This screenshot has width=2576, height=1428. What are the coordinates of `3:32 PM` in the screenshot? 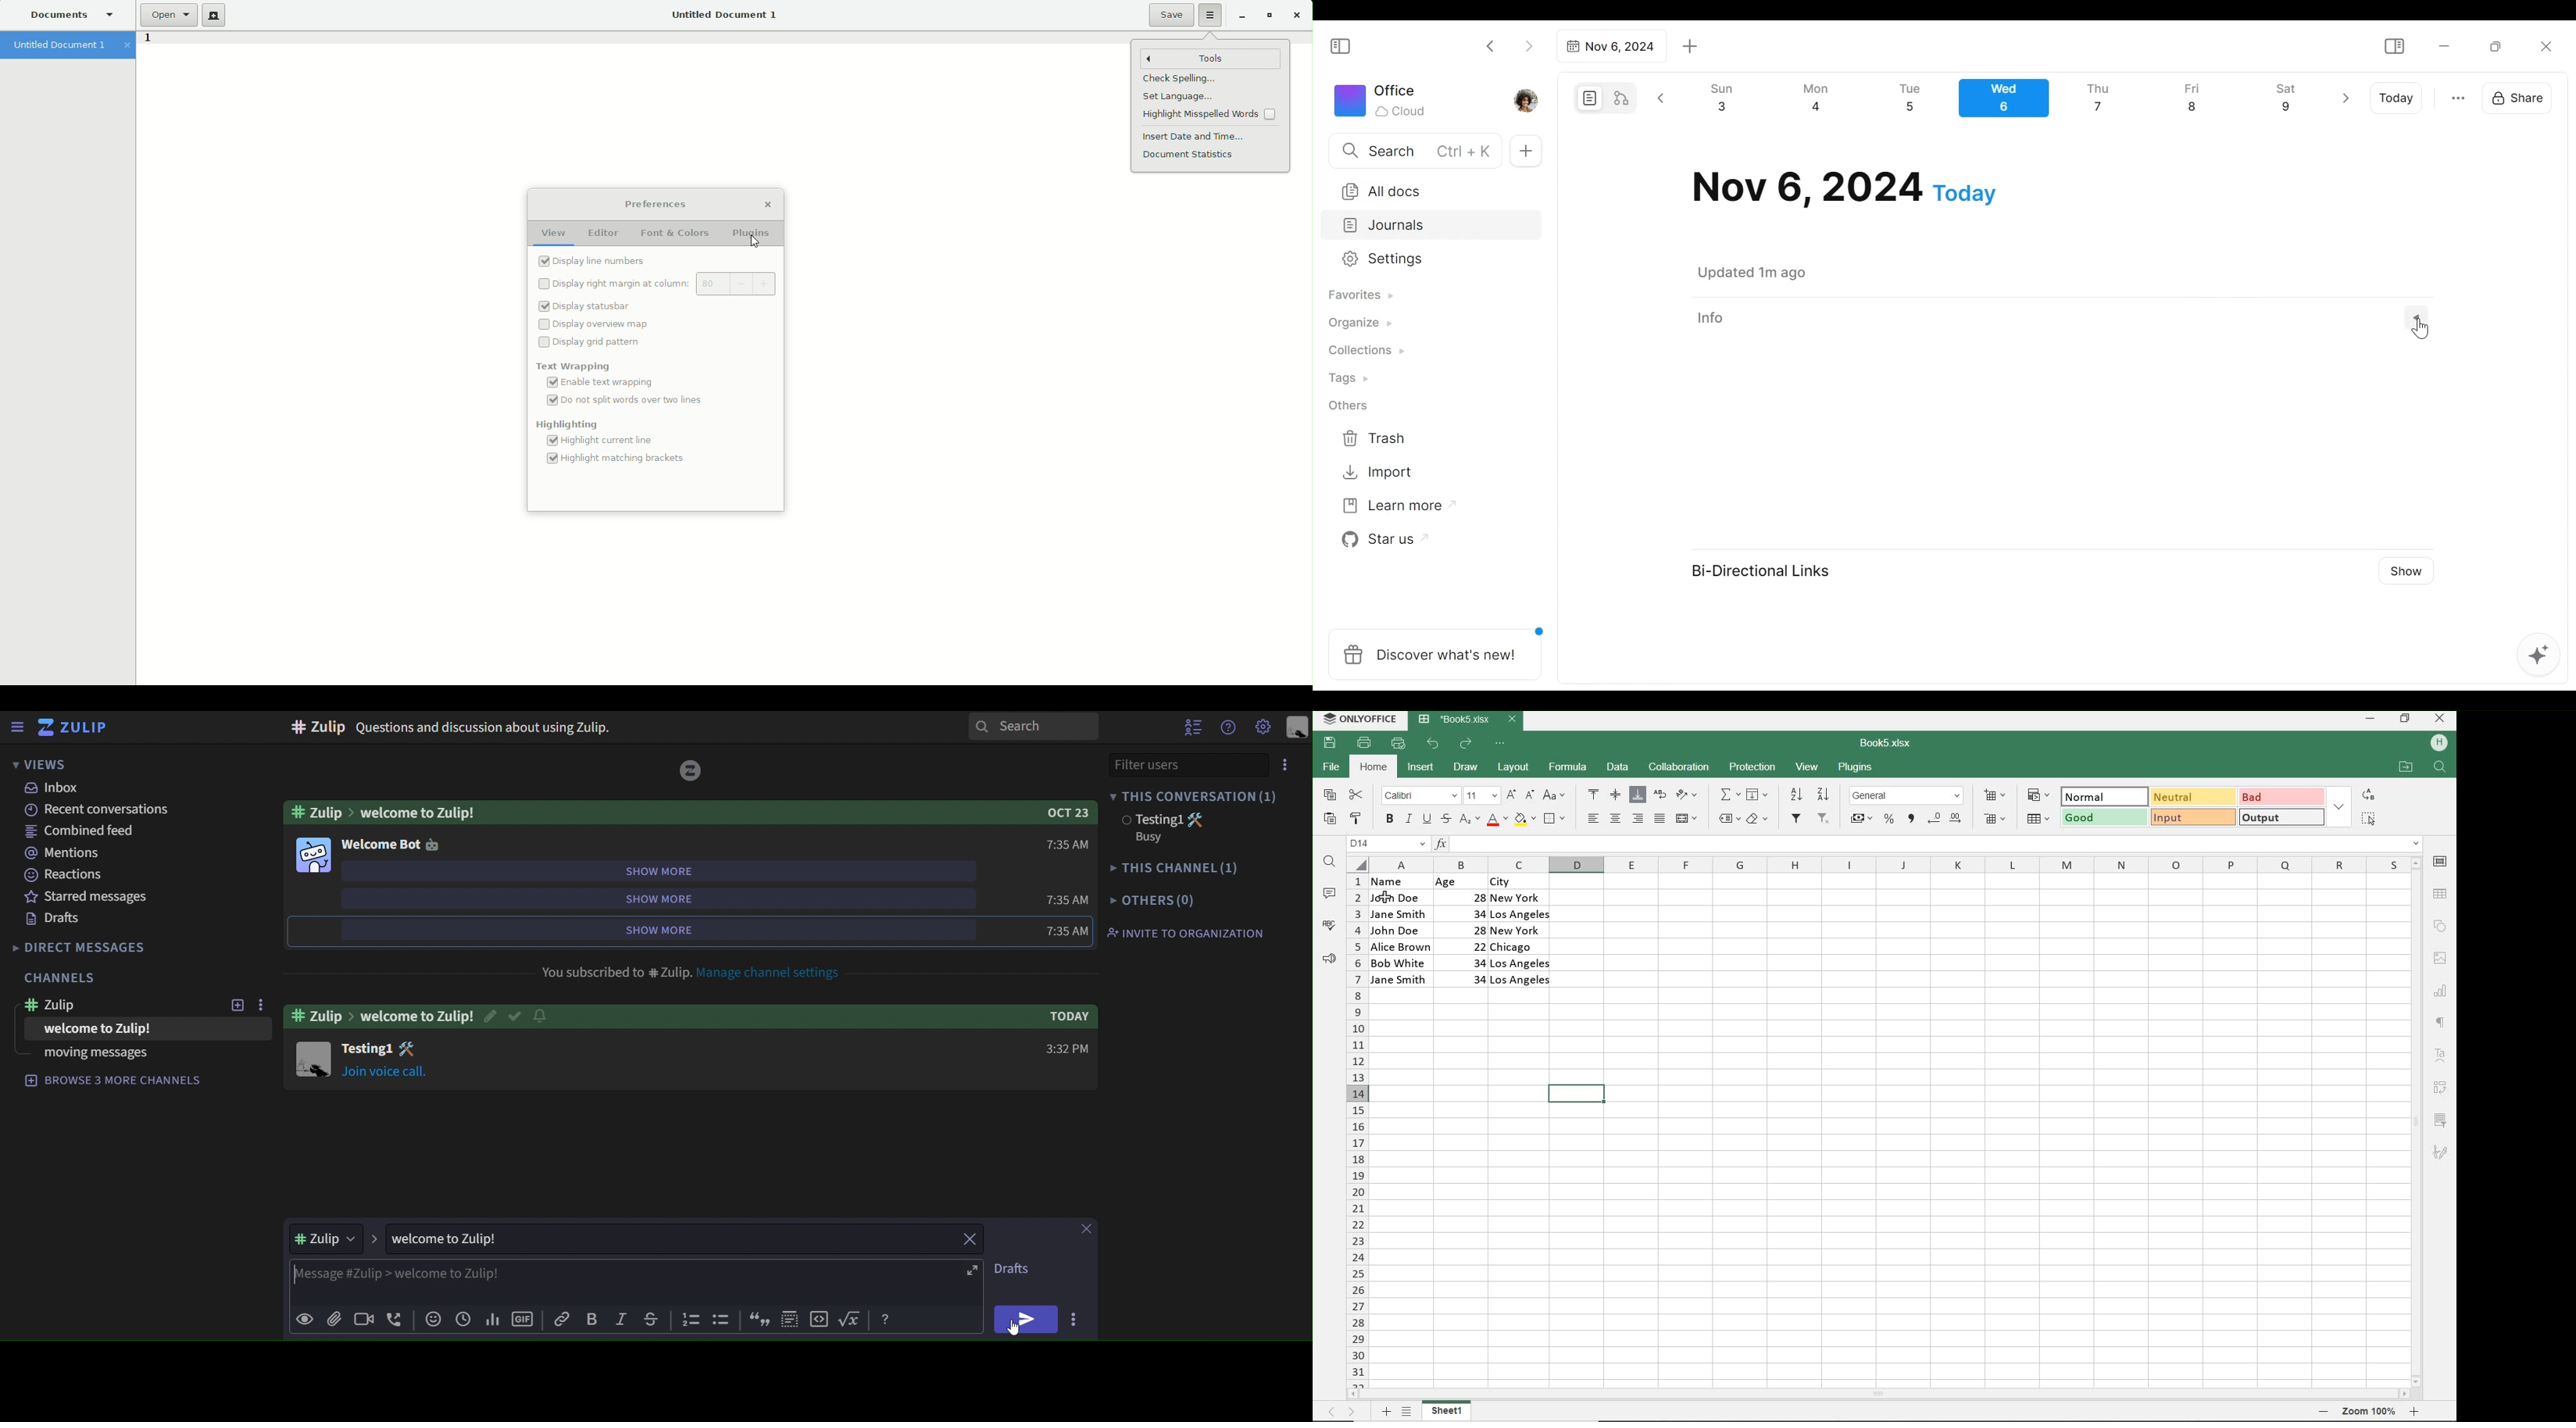 It's located at (1060, 1048).